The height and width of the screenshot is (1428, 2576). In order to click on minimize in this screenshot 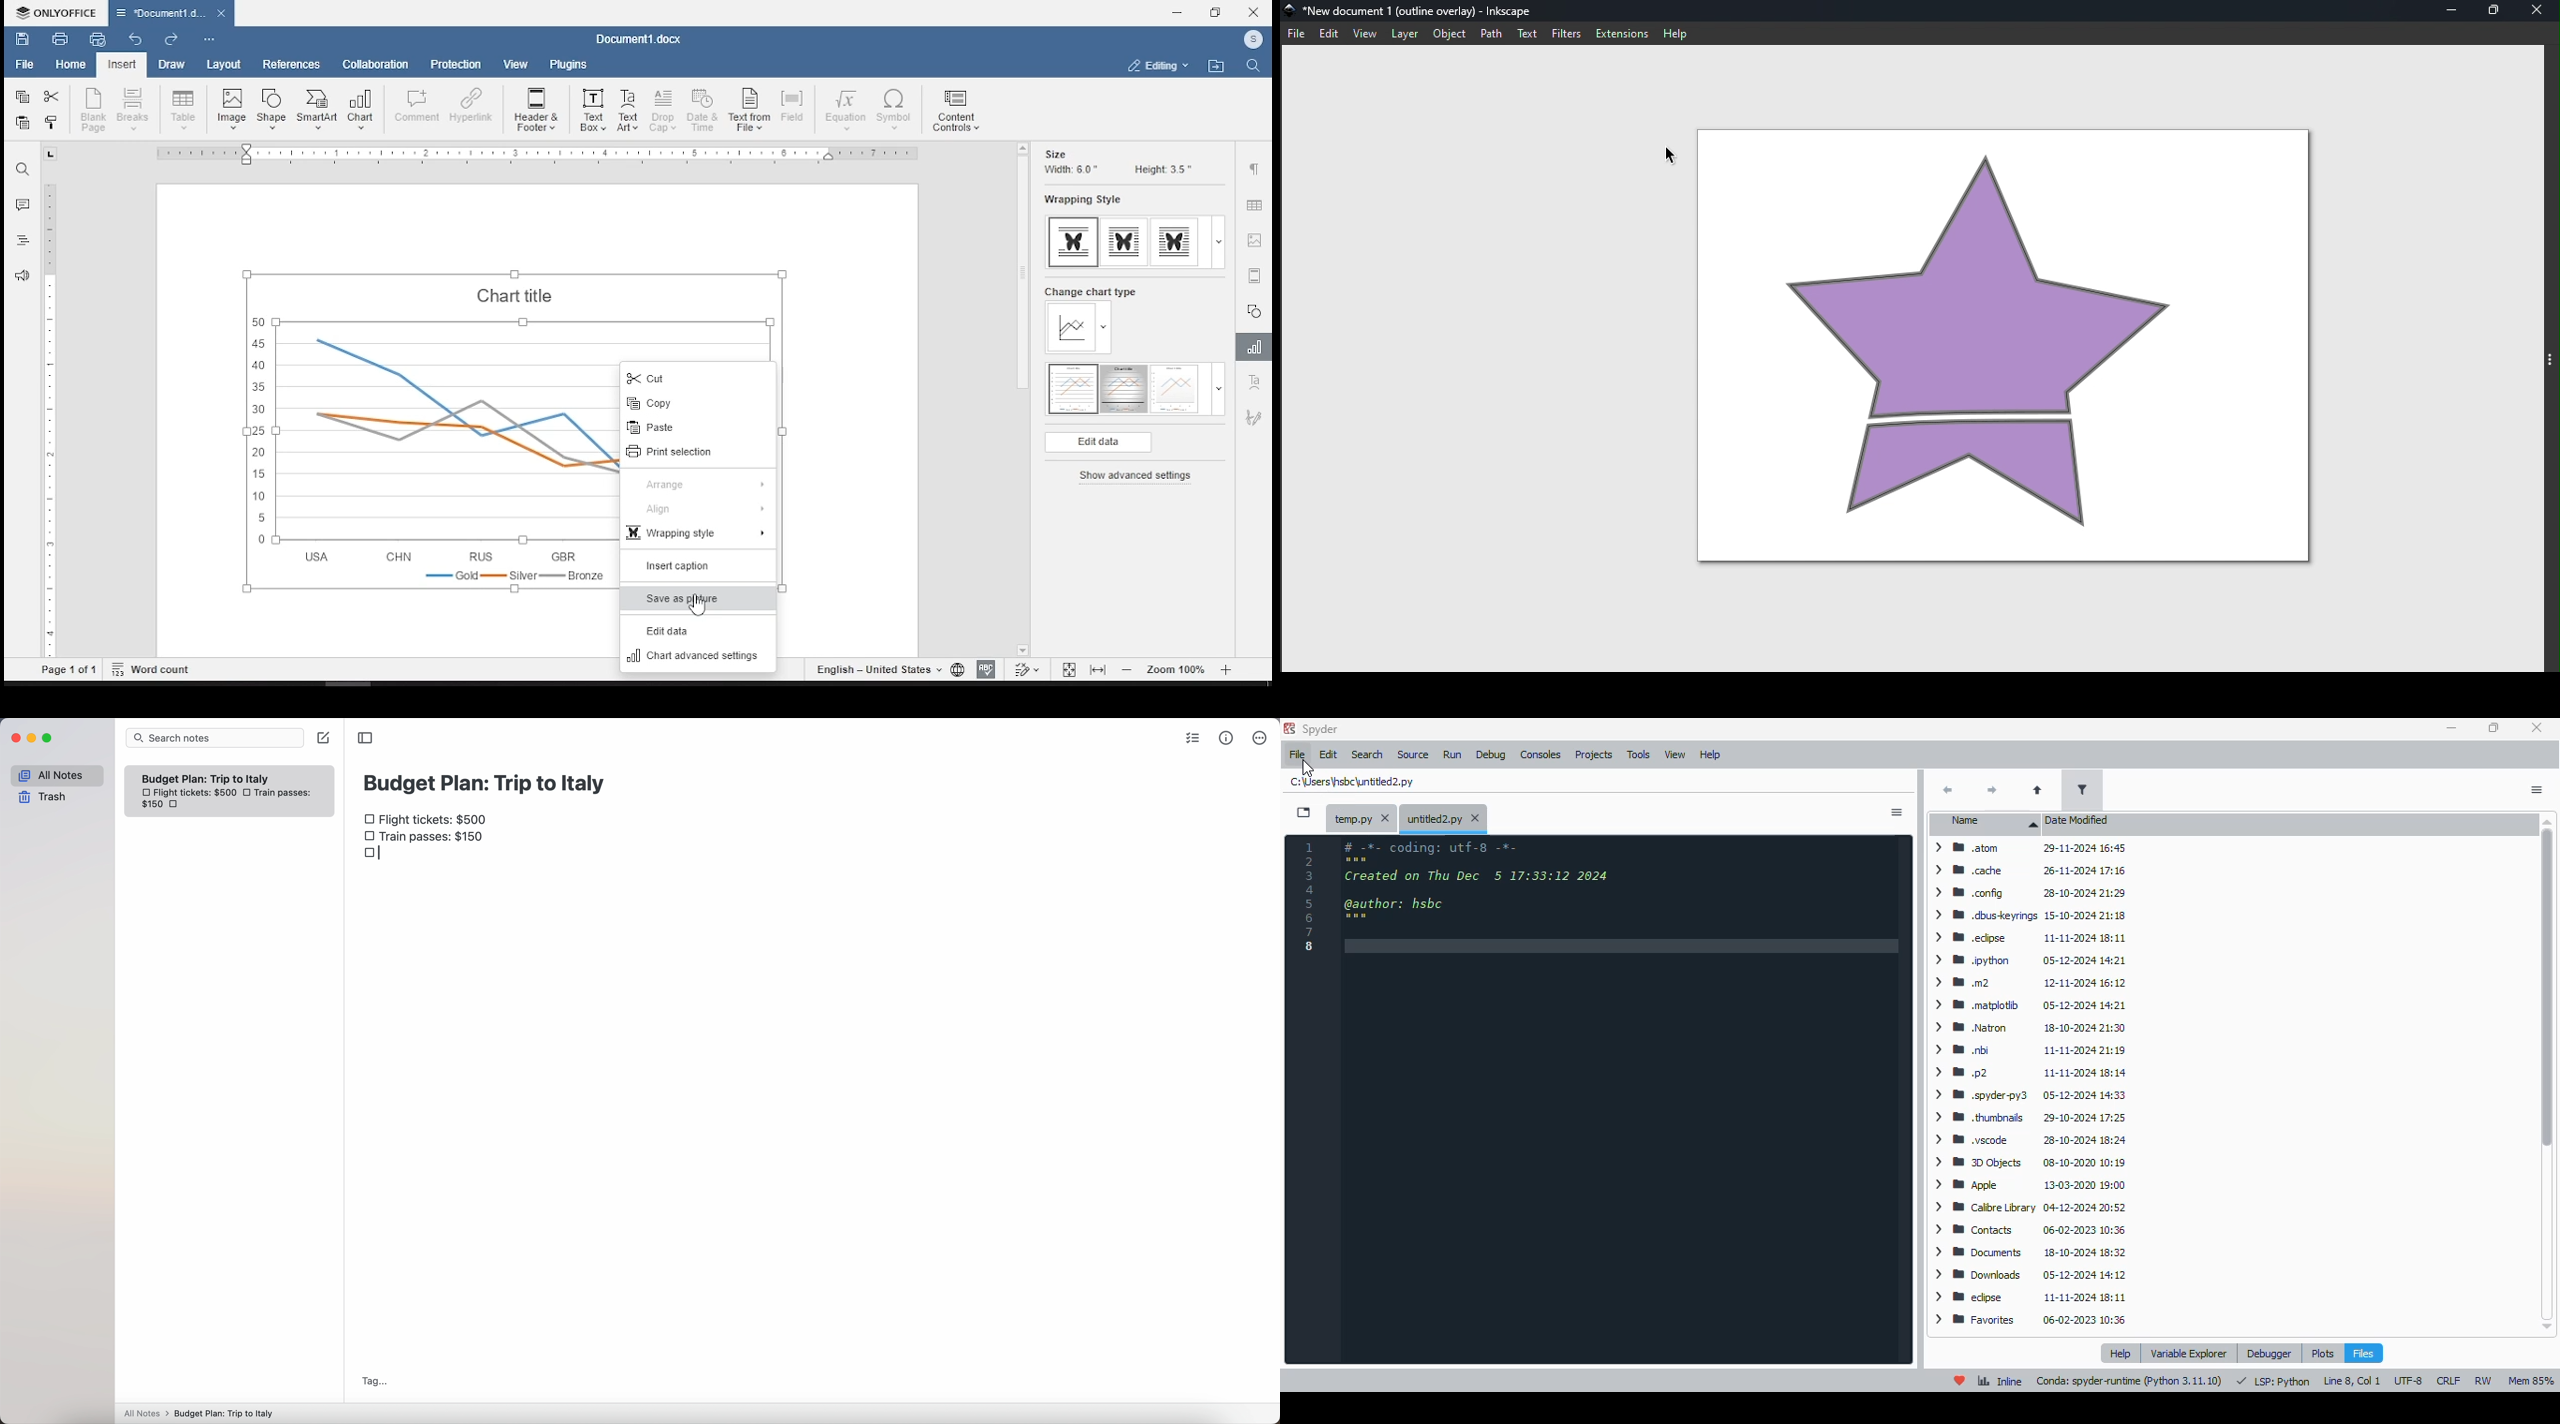, I will do `click(35, 738)`.